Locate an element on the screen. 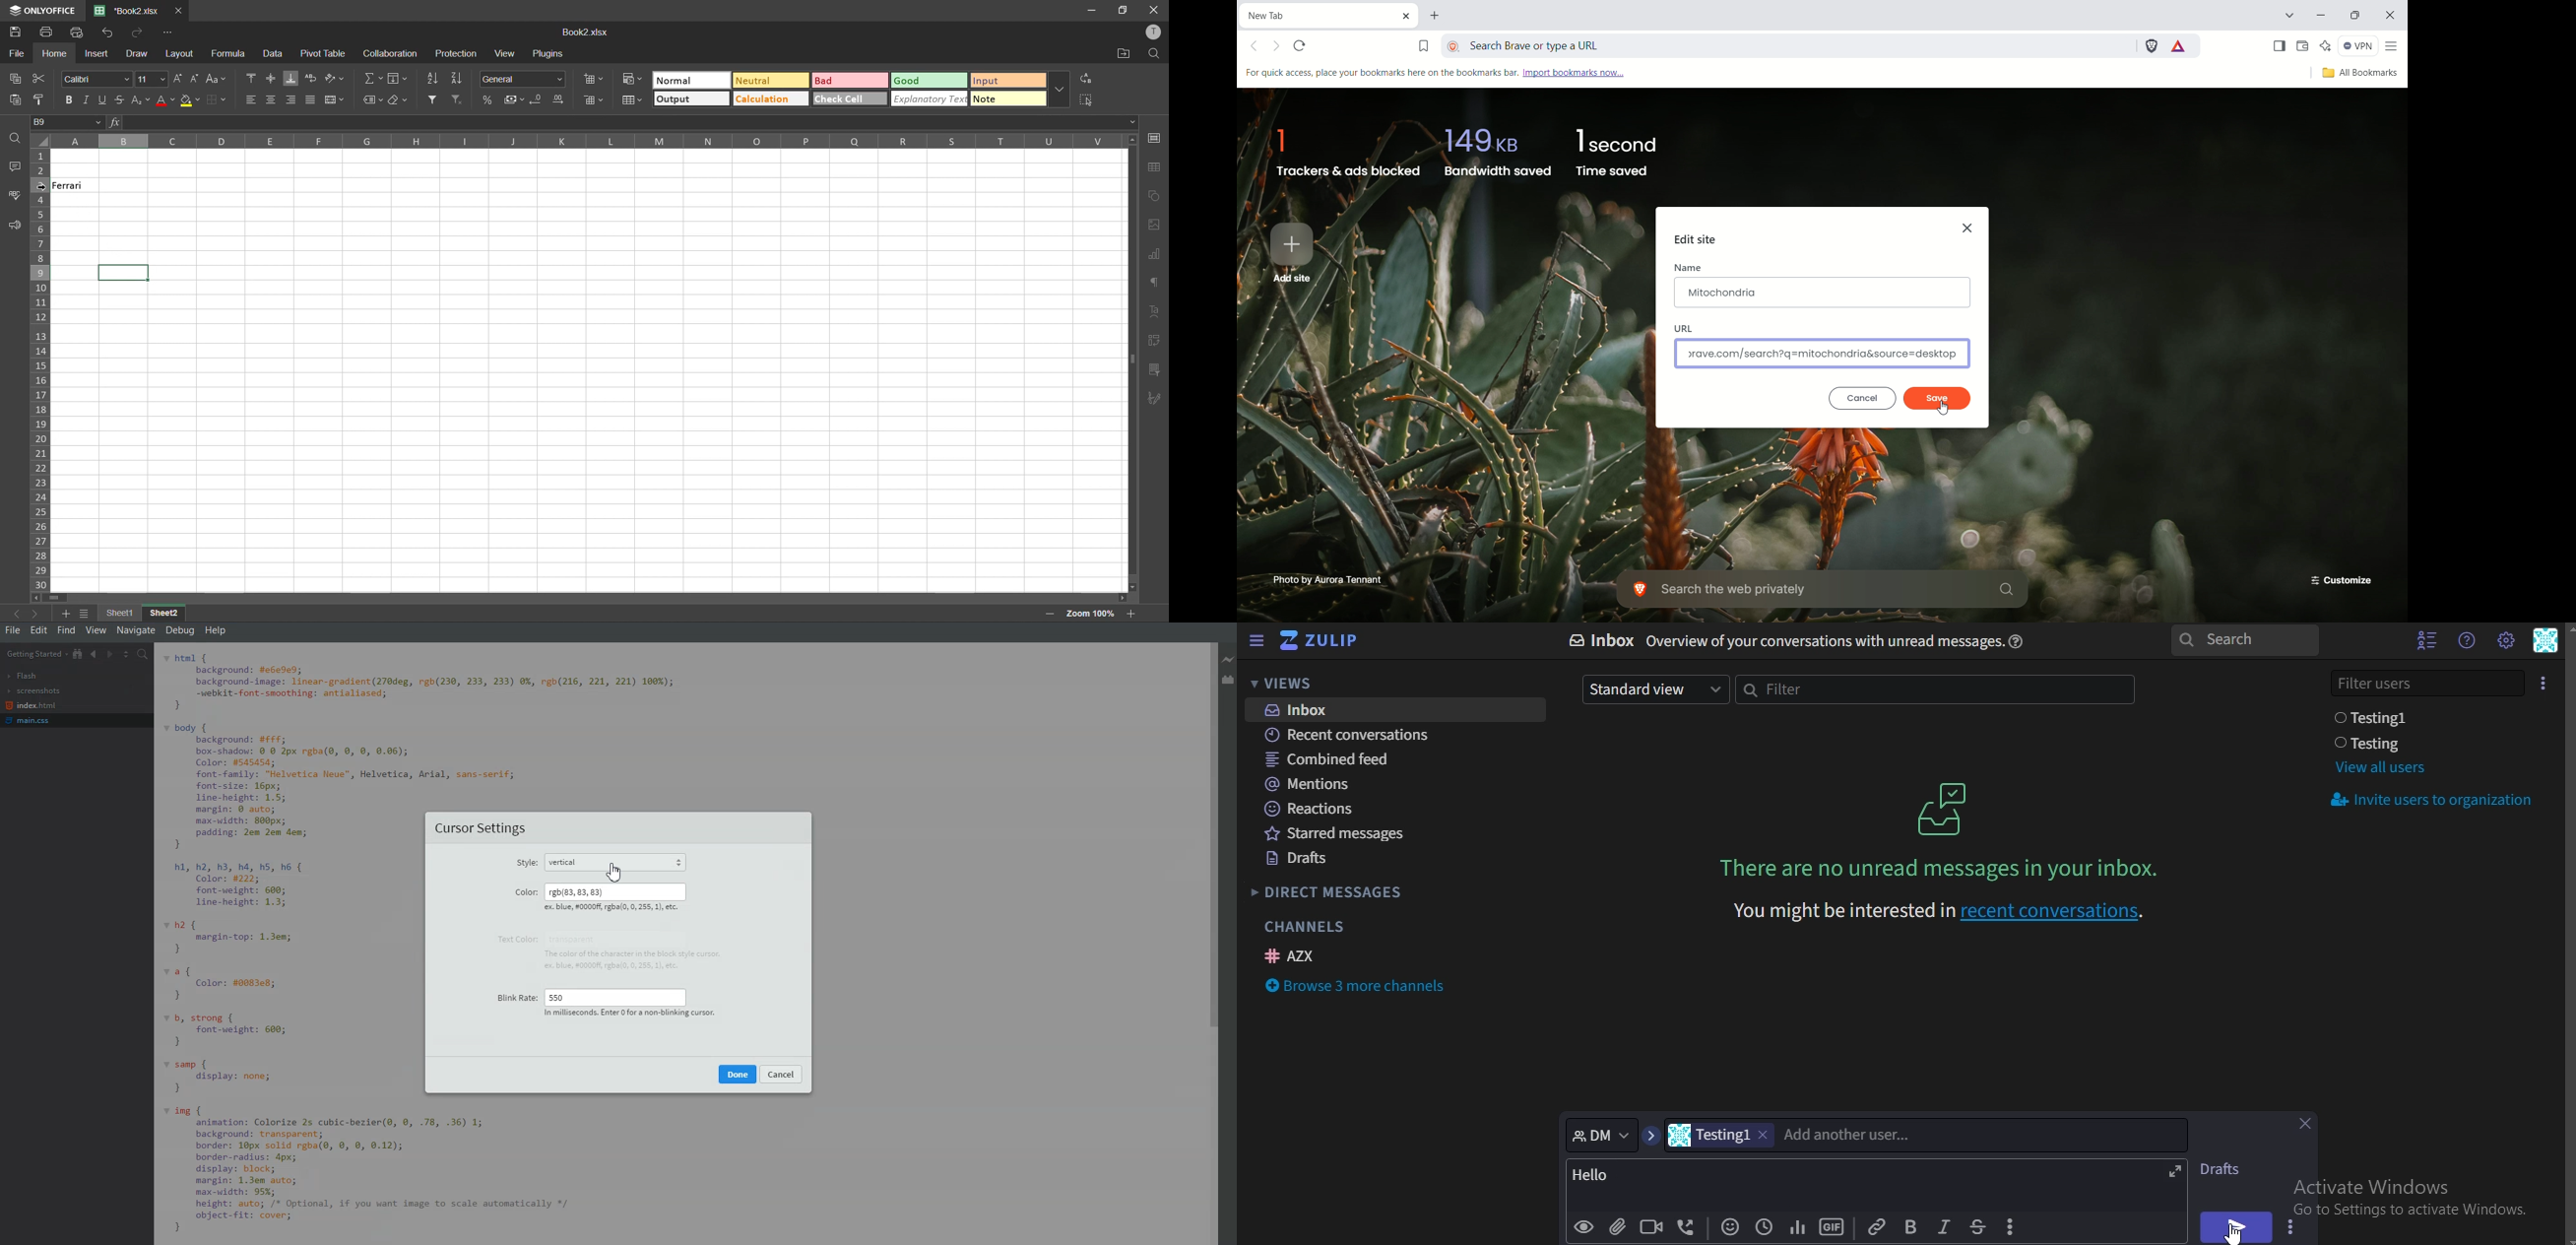 This screenshot has width=2576, height=1260. inbox is located at coordinates (1303, 710).